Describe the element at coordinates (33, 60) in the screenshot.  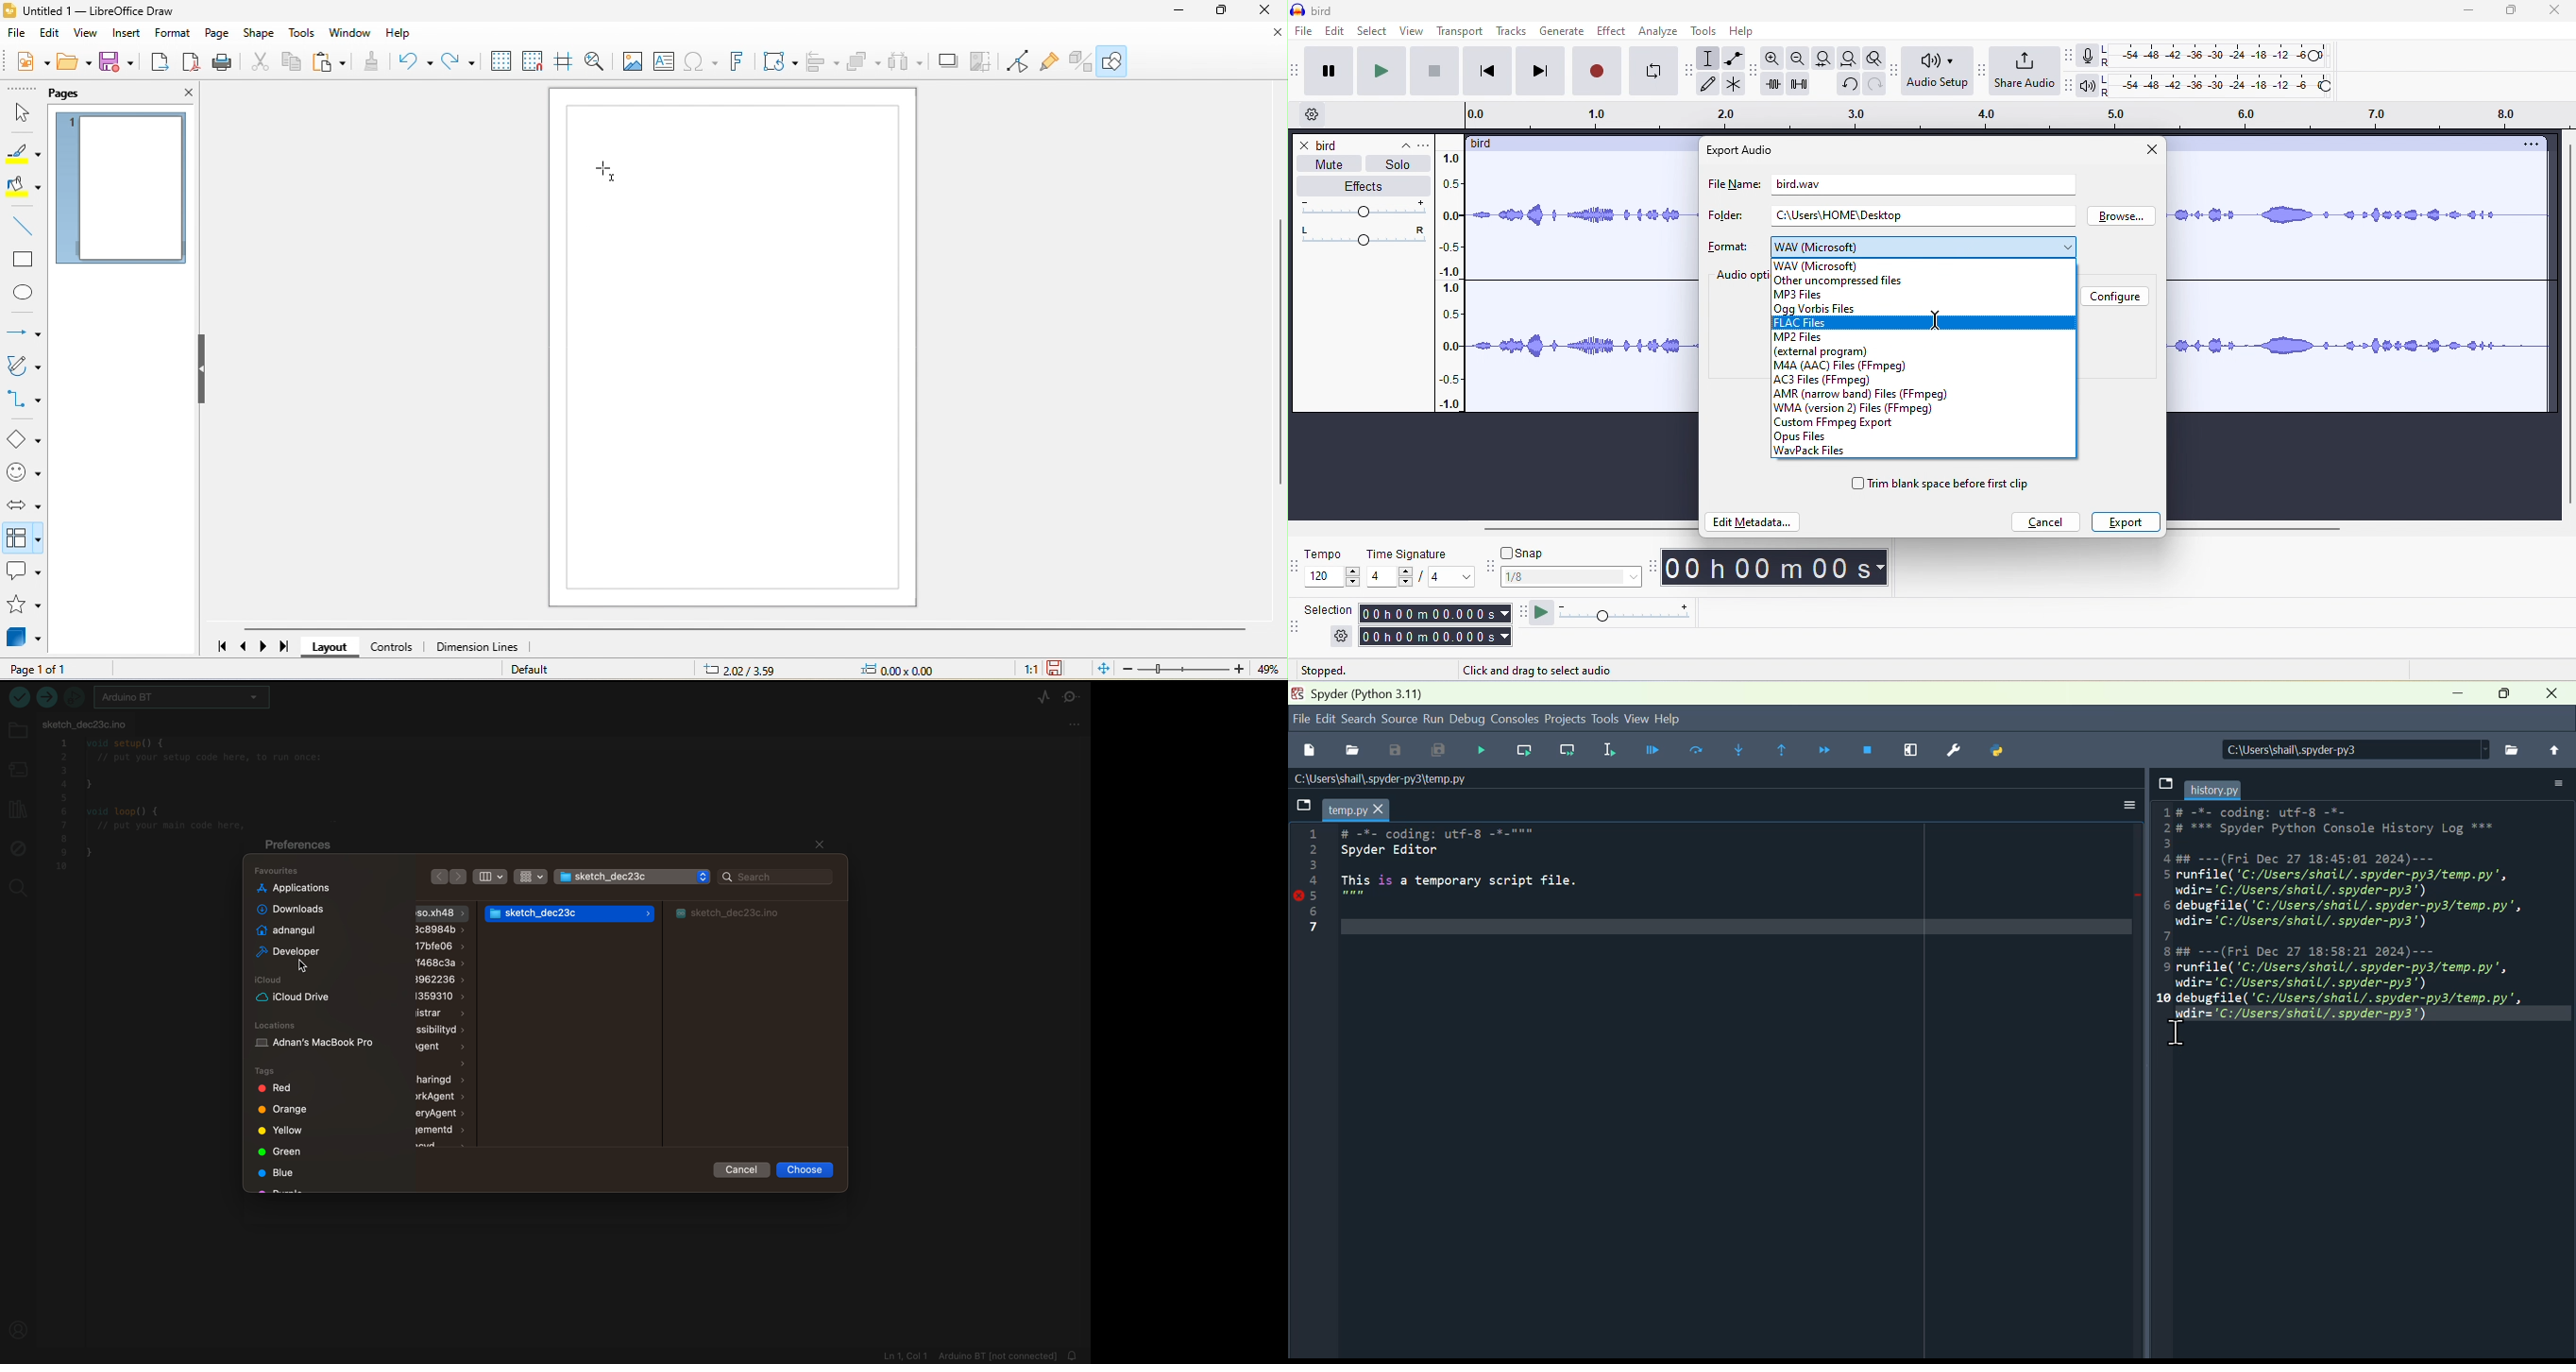
I see `new` at that location.